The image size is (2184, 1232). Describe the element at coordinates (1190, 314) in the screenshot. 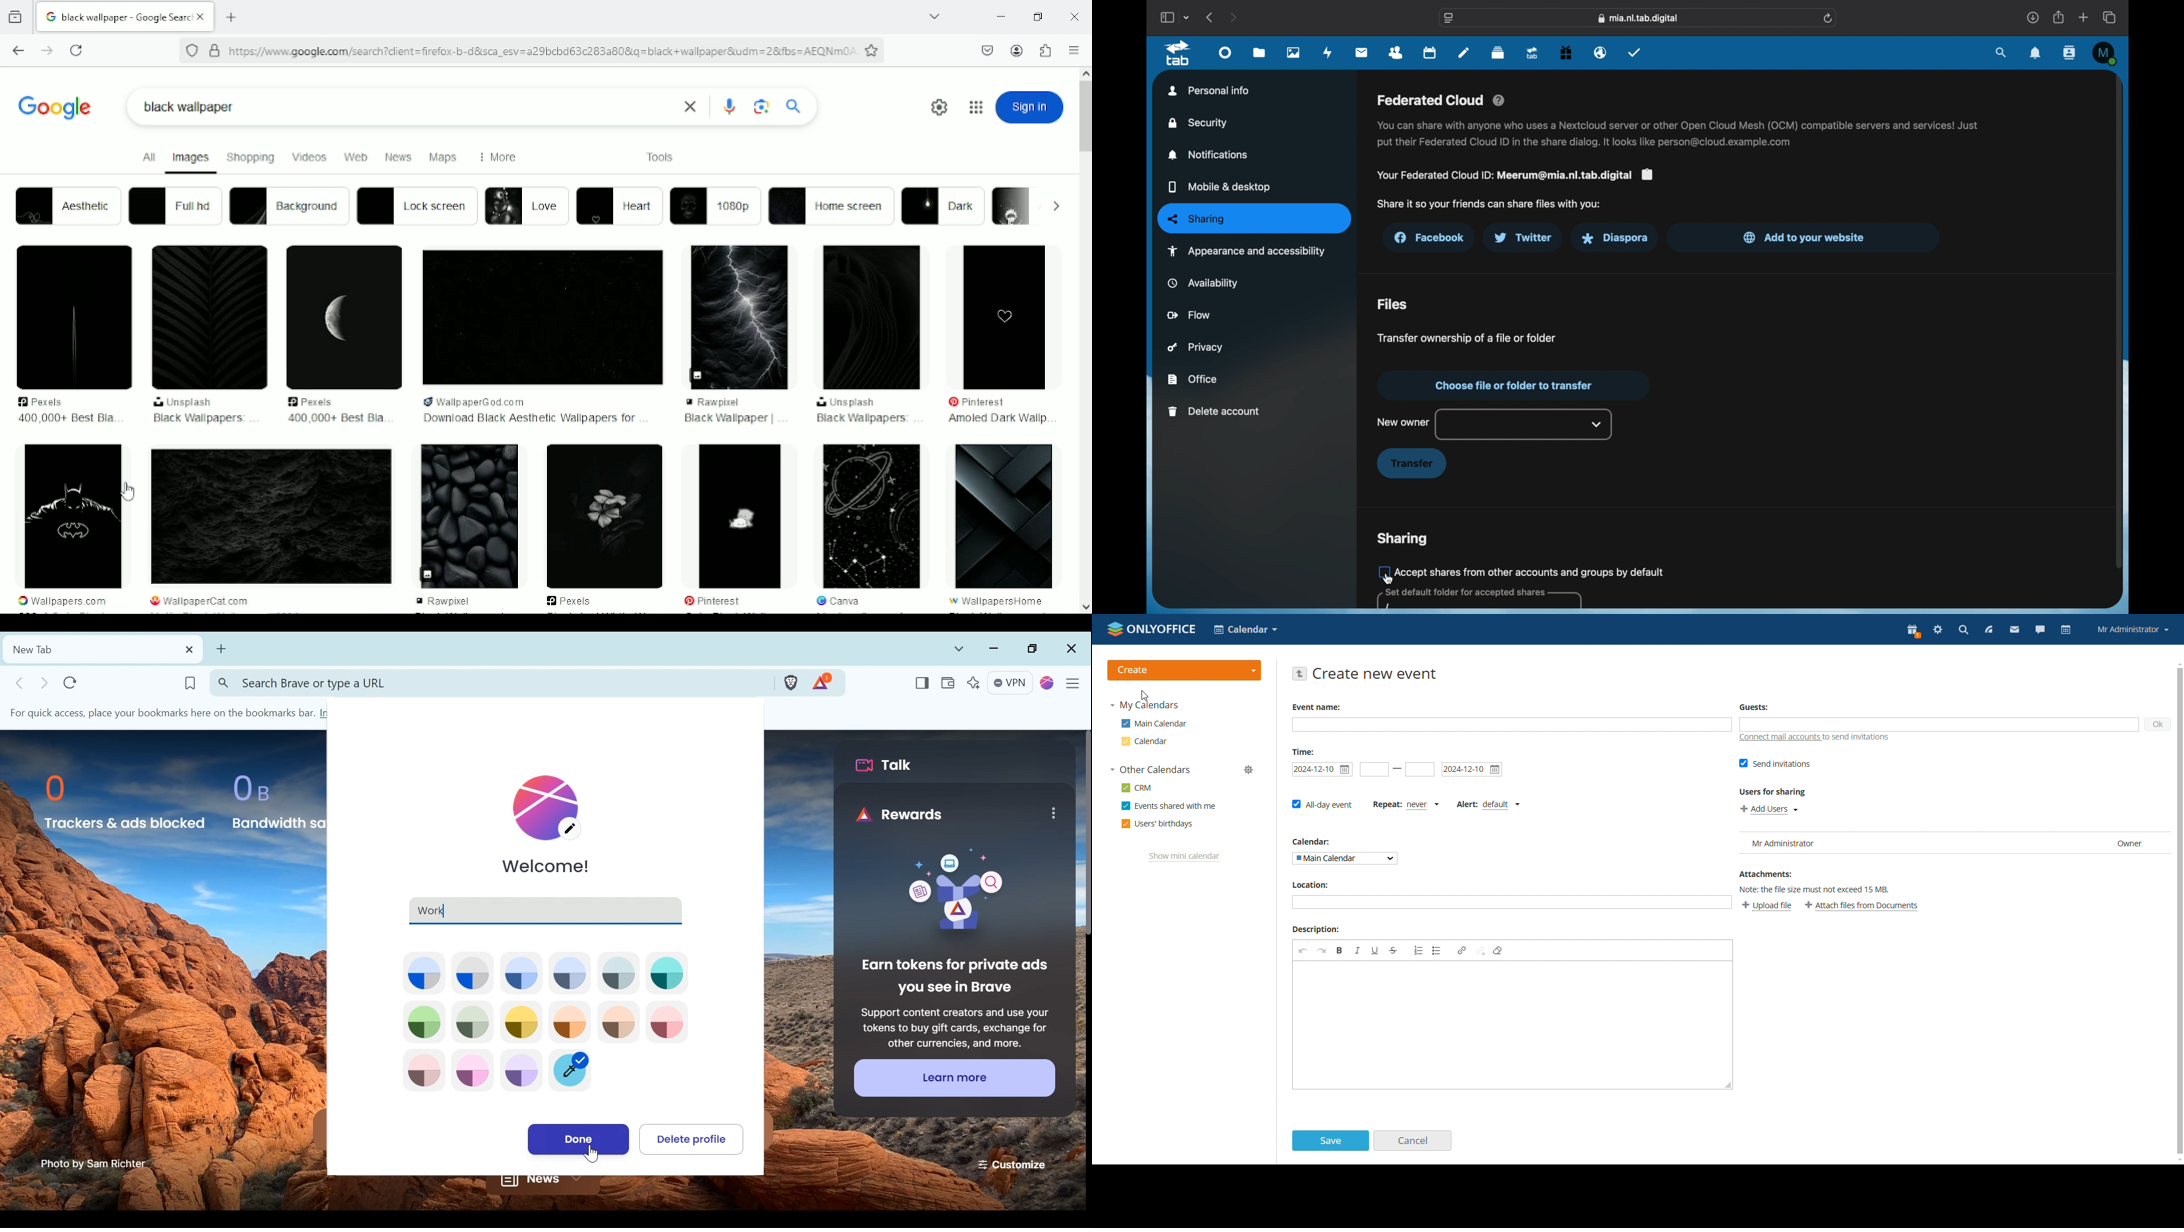

I see `flow` at that location.